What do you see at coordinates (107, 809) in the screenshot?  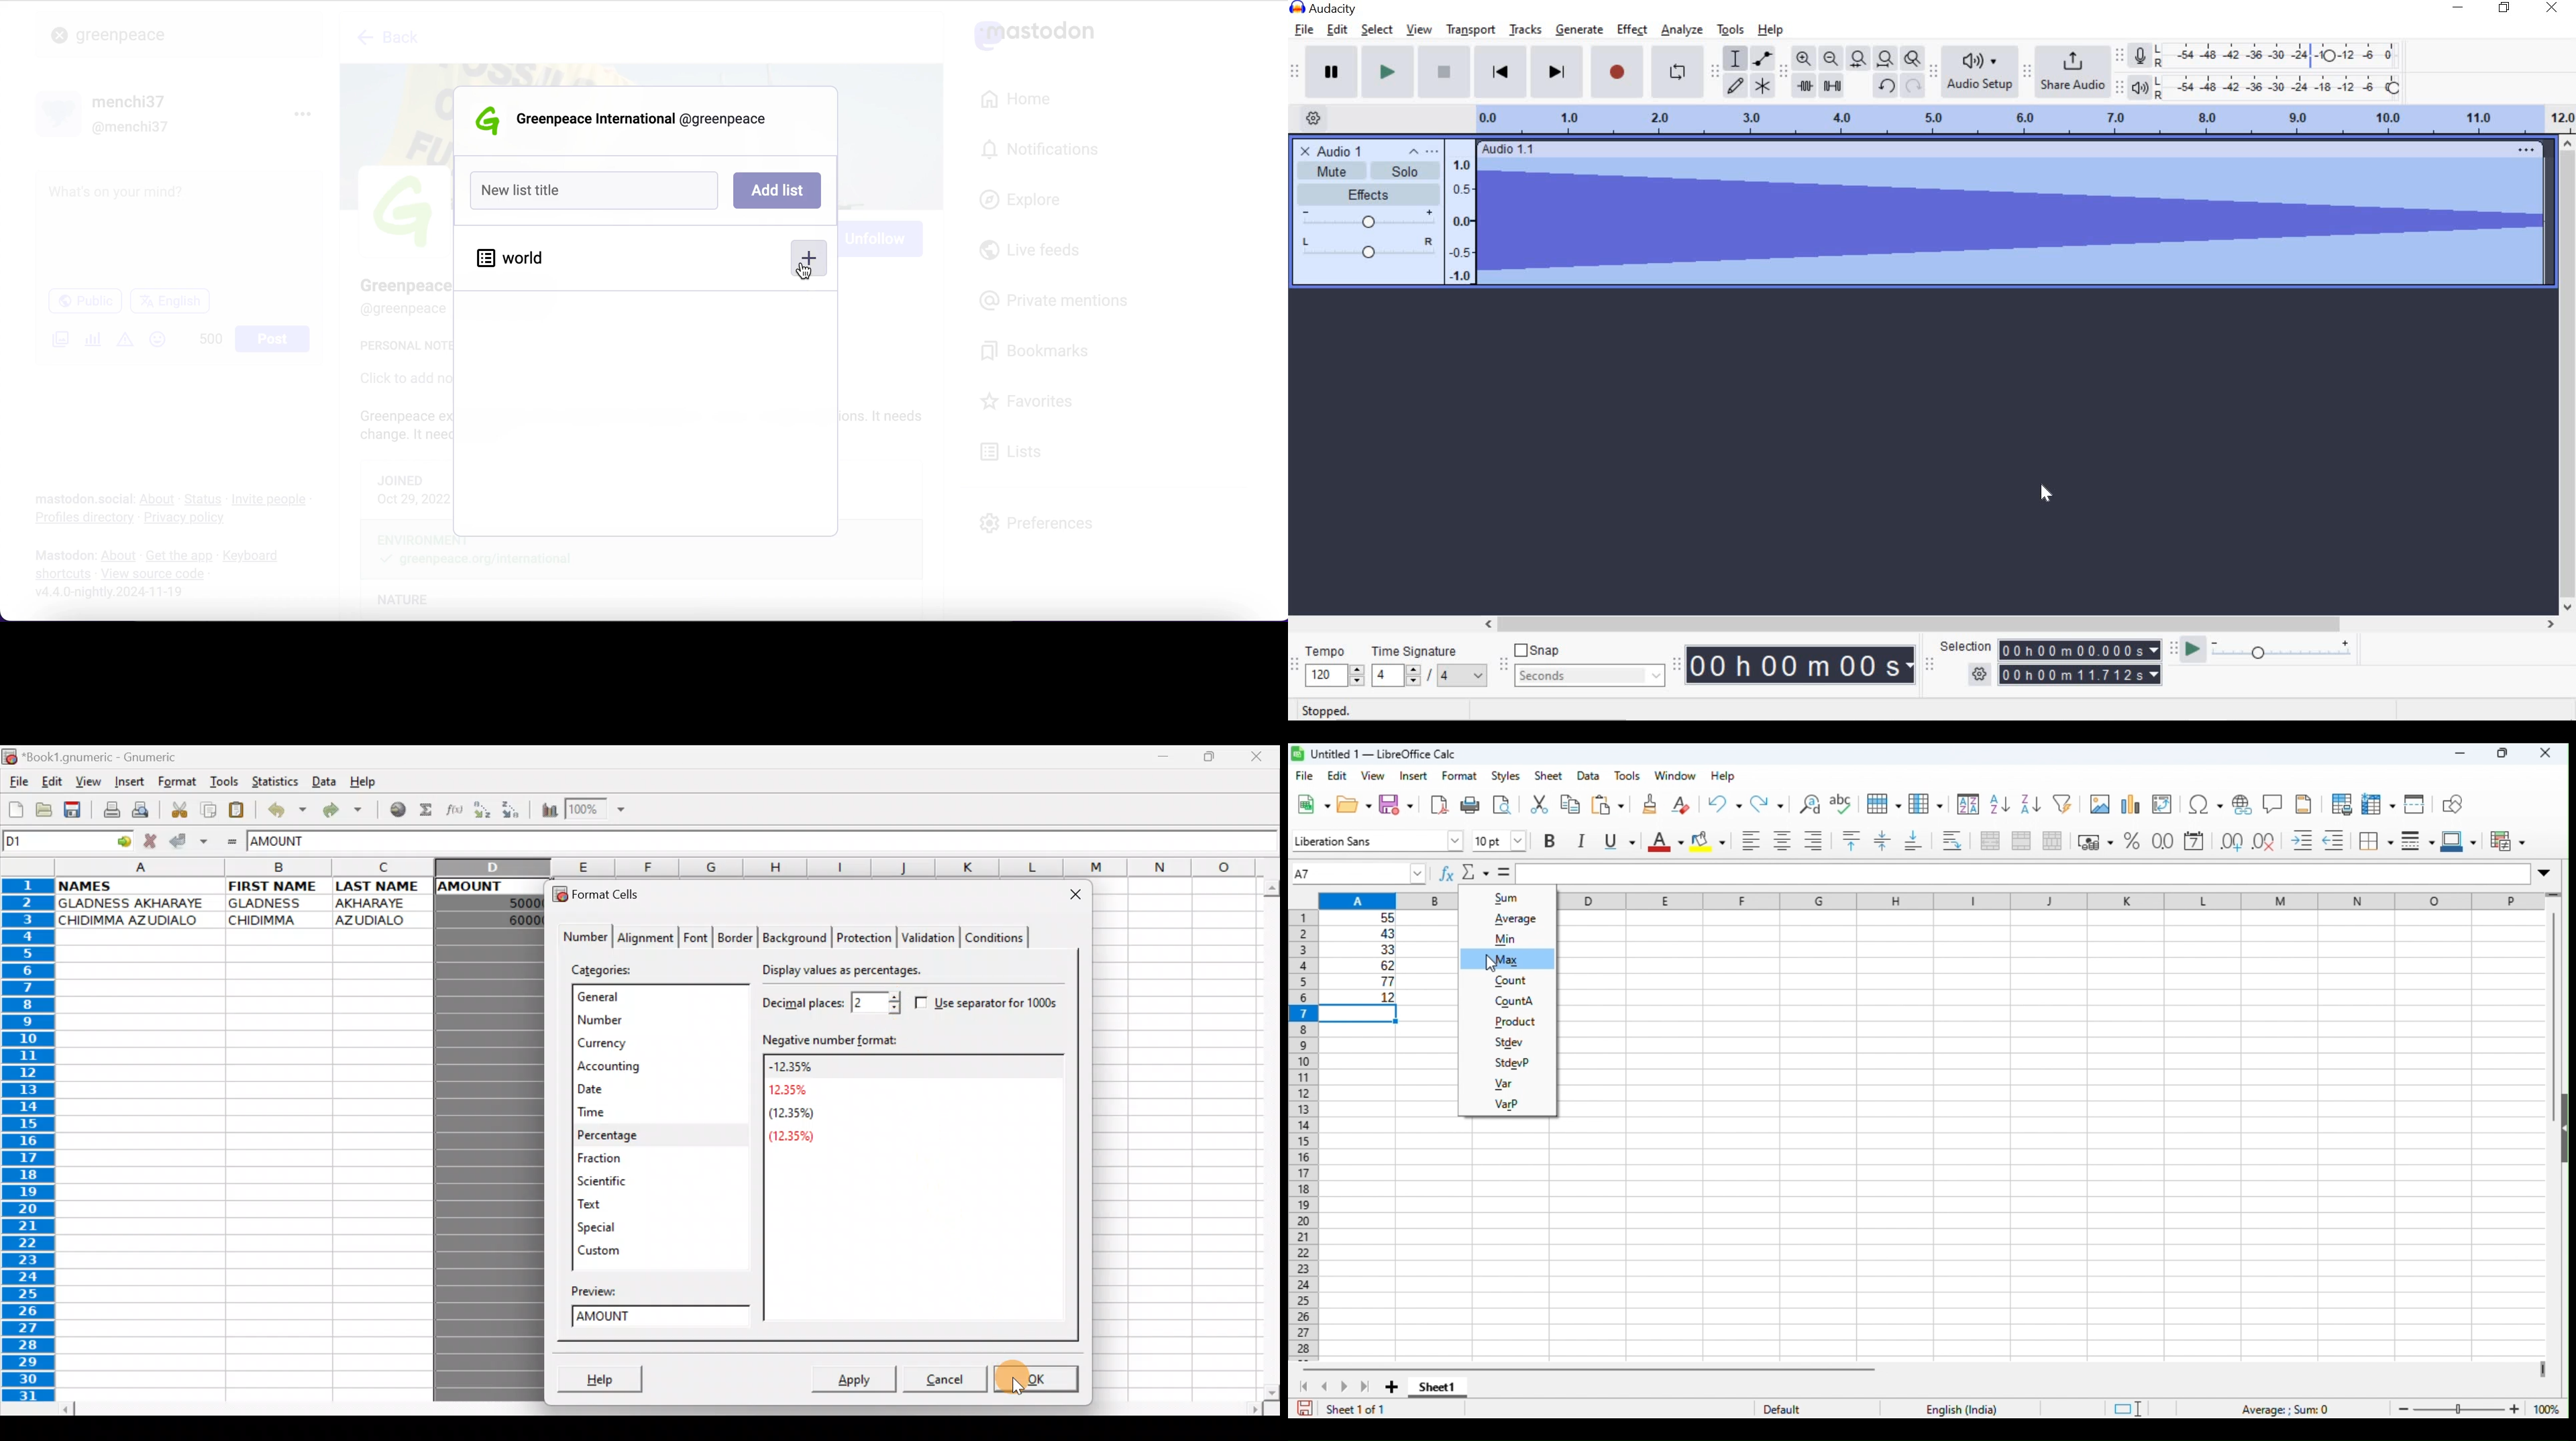 I see `Print file` at bounding box center [107, 809].